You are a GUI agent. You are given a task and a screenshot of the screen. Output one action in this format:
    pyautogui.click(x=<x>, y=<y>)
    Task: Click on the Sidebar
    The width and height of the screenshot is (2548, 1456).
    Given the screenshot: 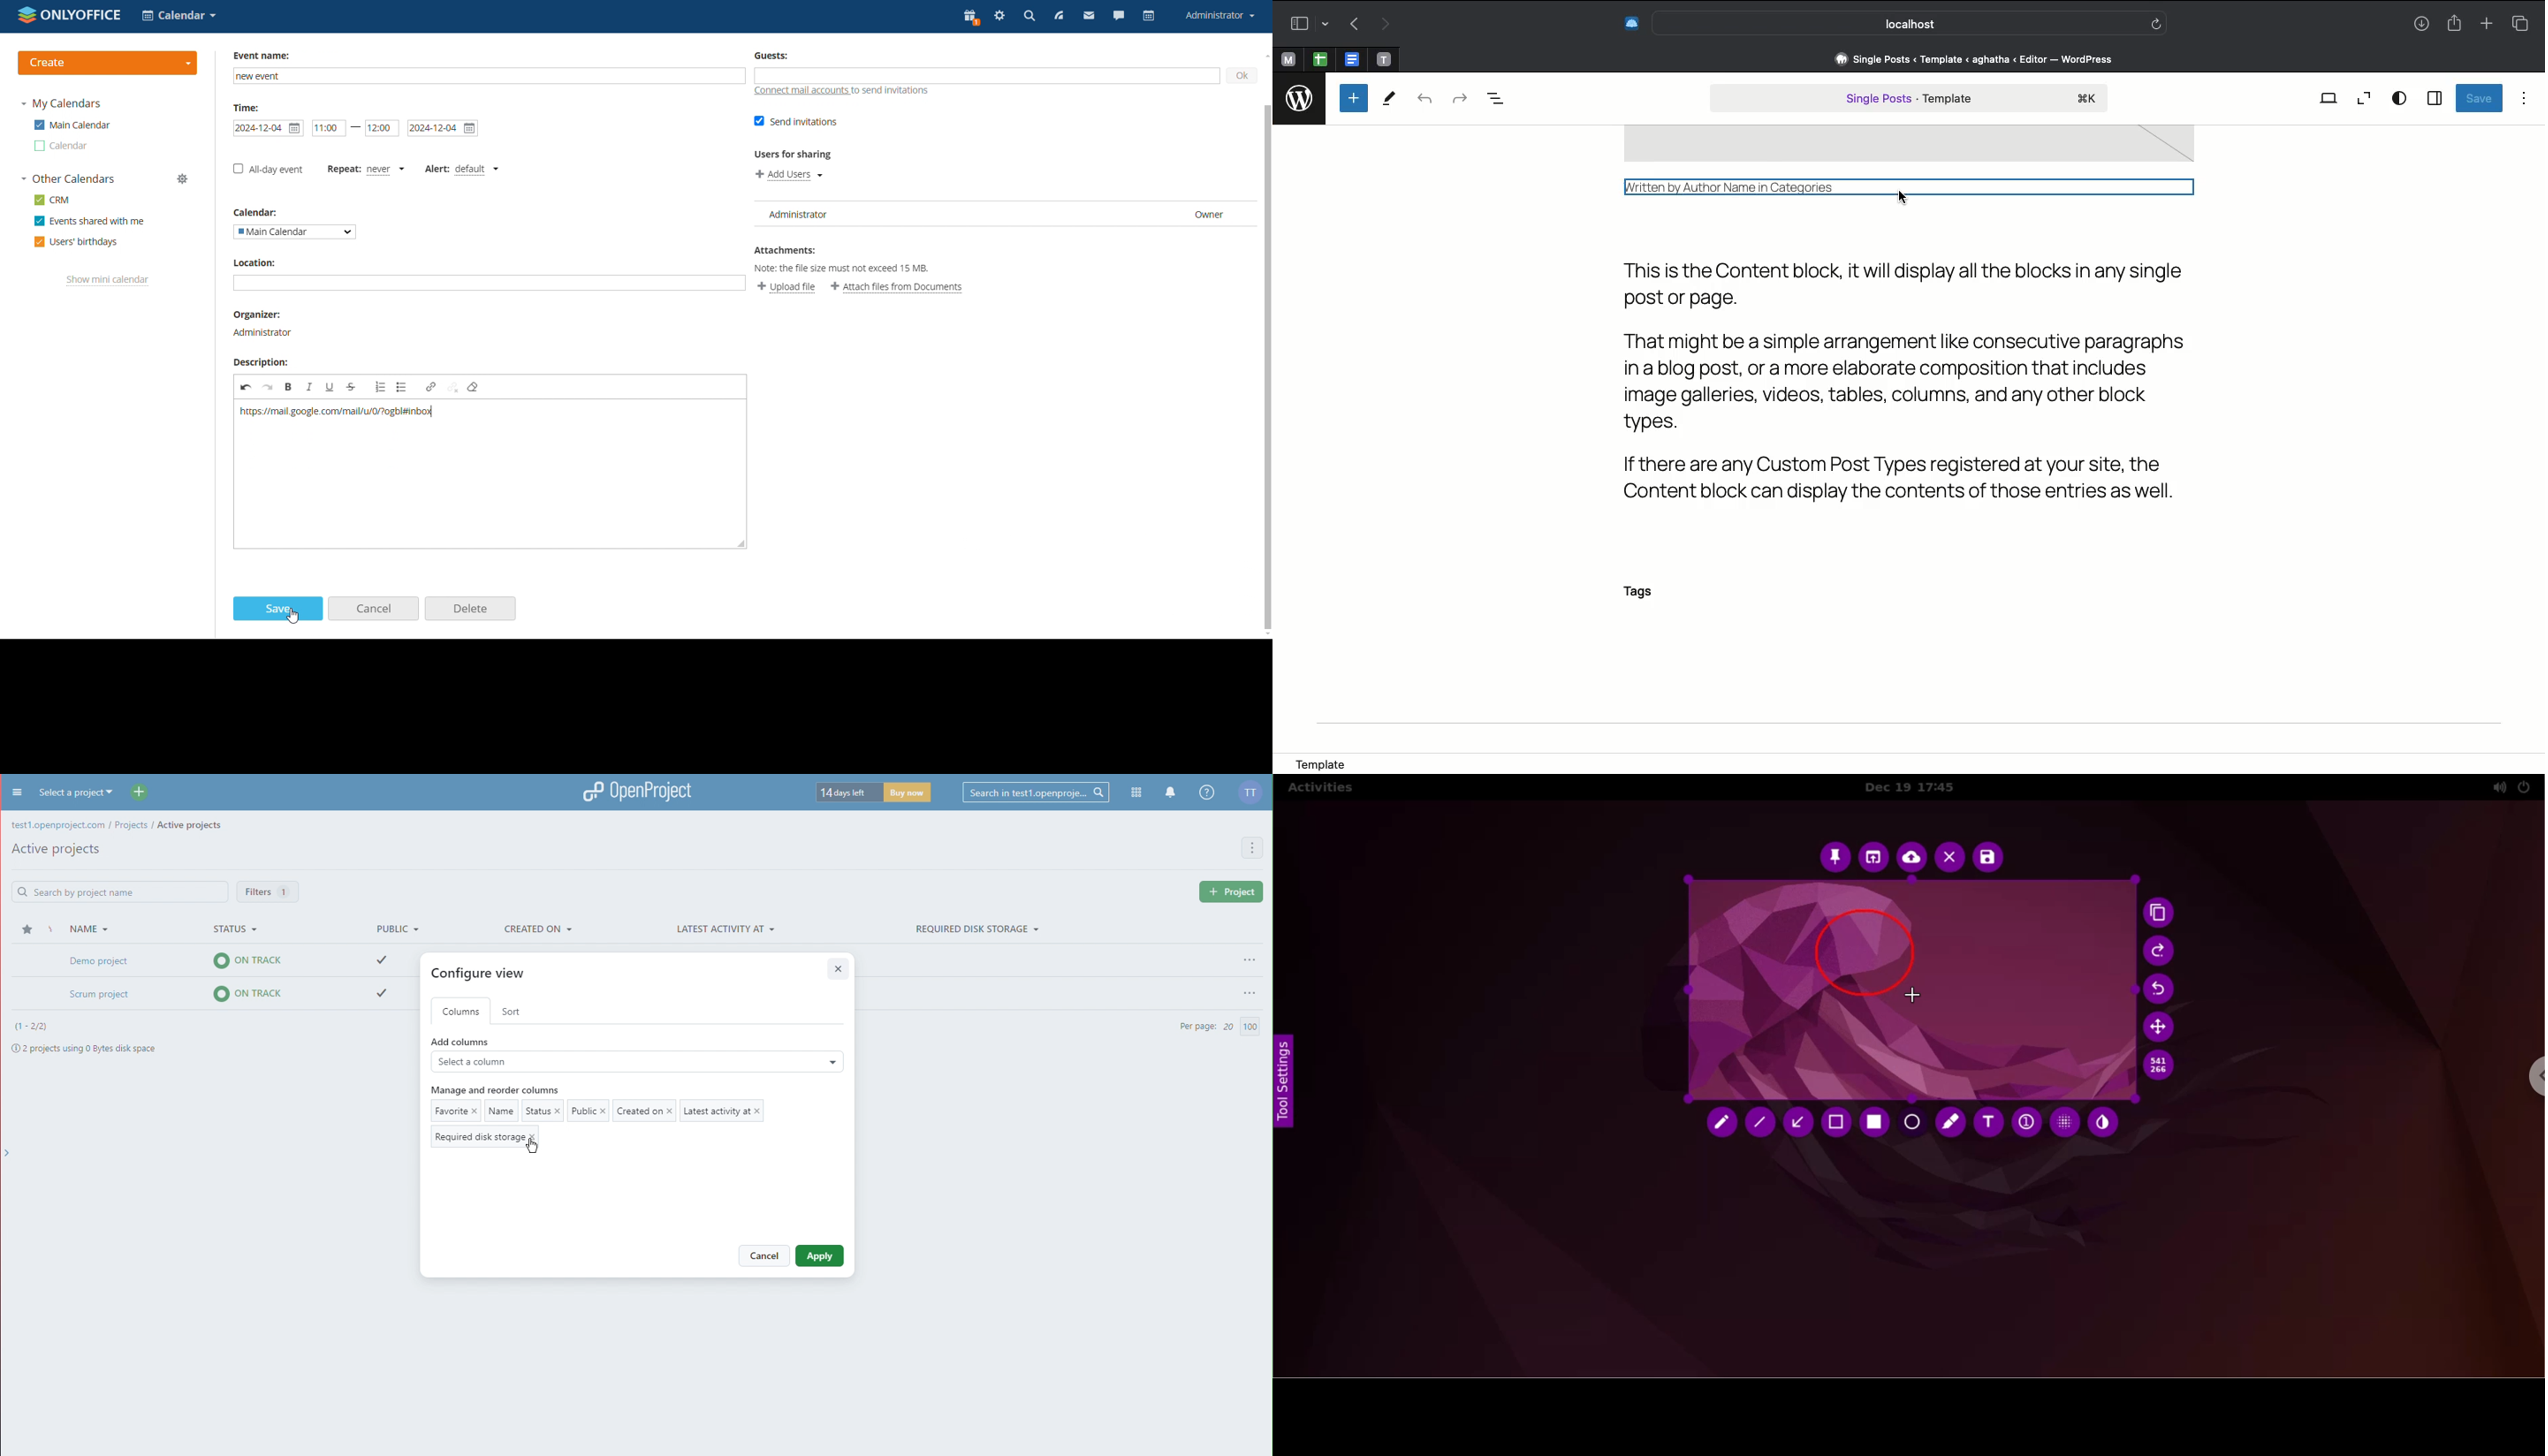 What is the action you would take?
    pyautogui.click(x=1305, y=24)
    